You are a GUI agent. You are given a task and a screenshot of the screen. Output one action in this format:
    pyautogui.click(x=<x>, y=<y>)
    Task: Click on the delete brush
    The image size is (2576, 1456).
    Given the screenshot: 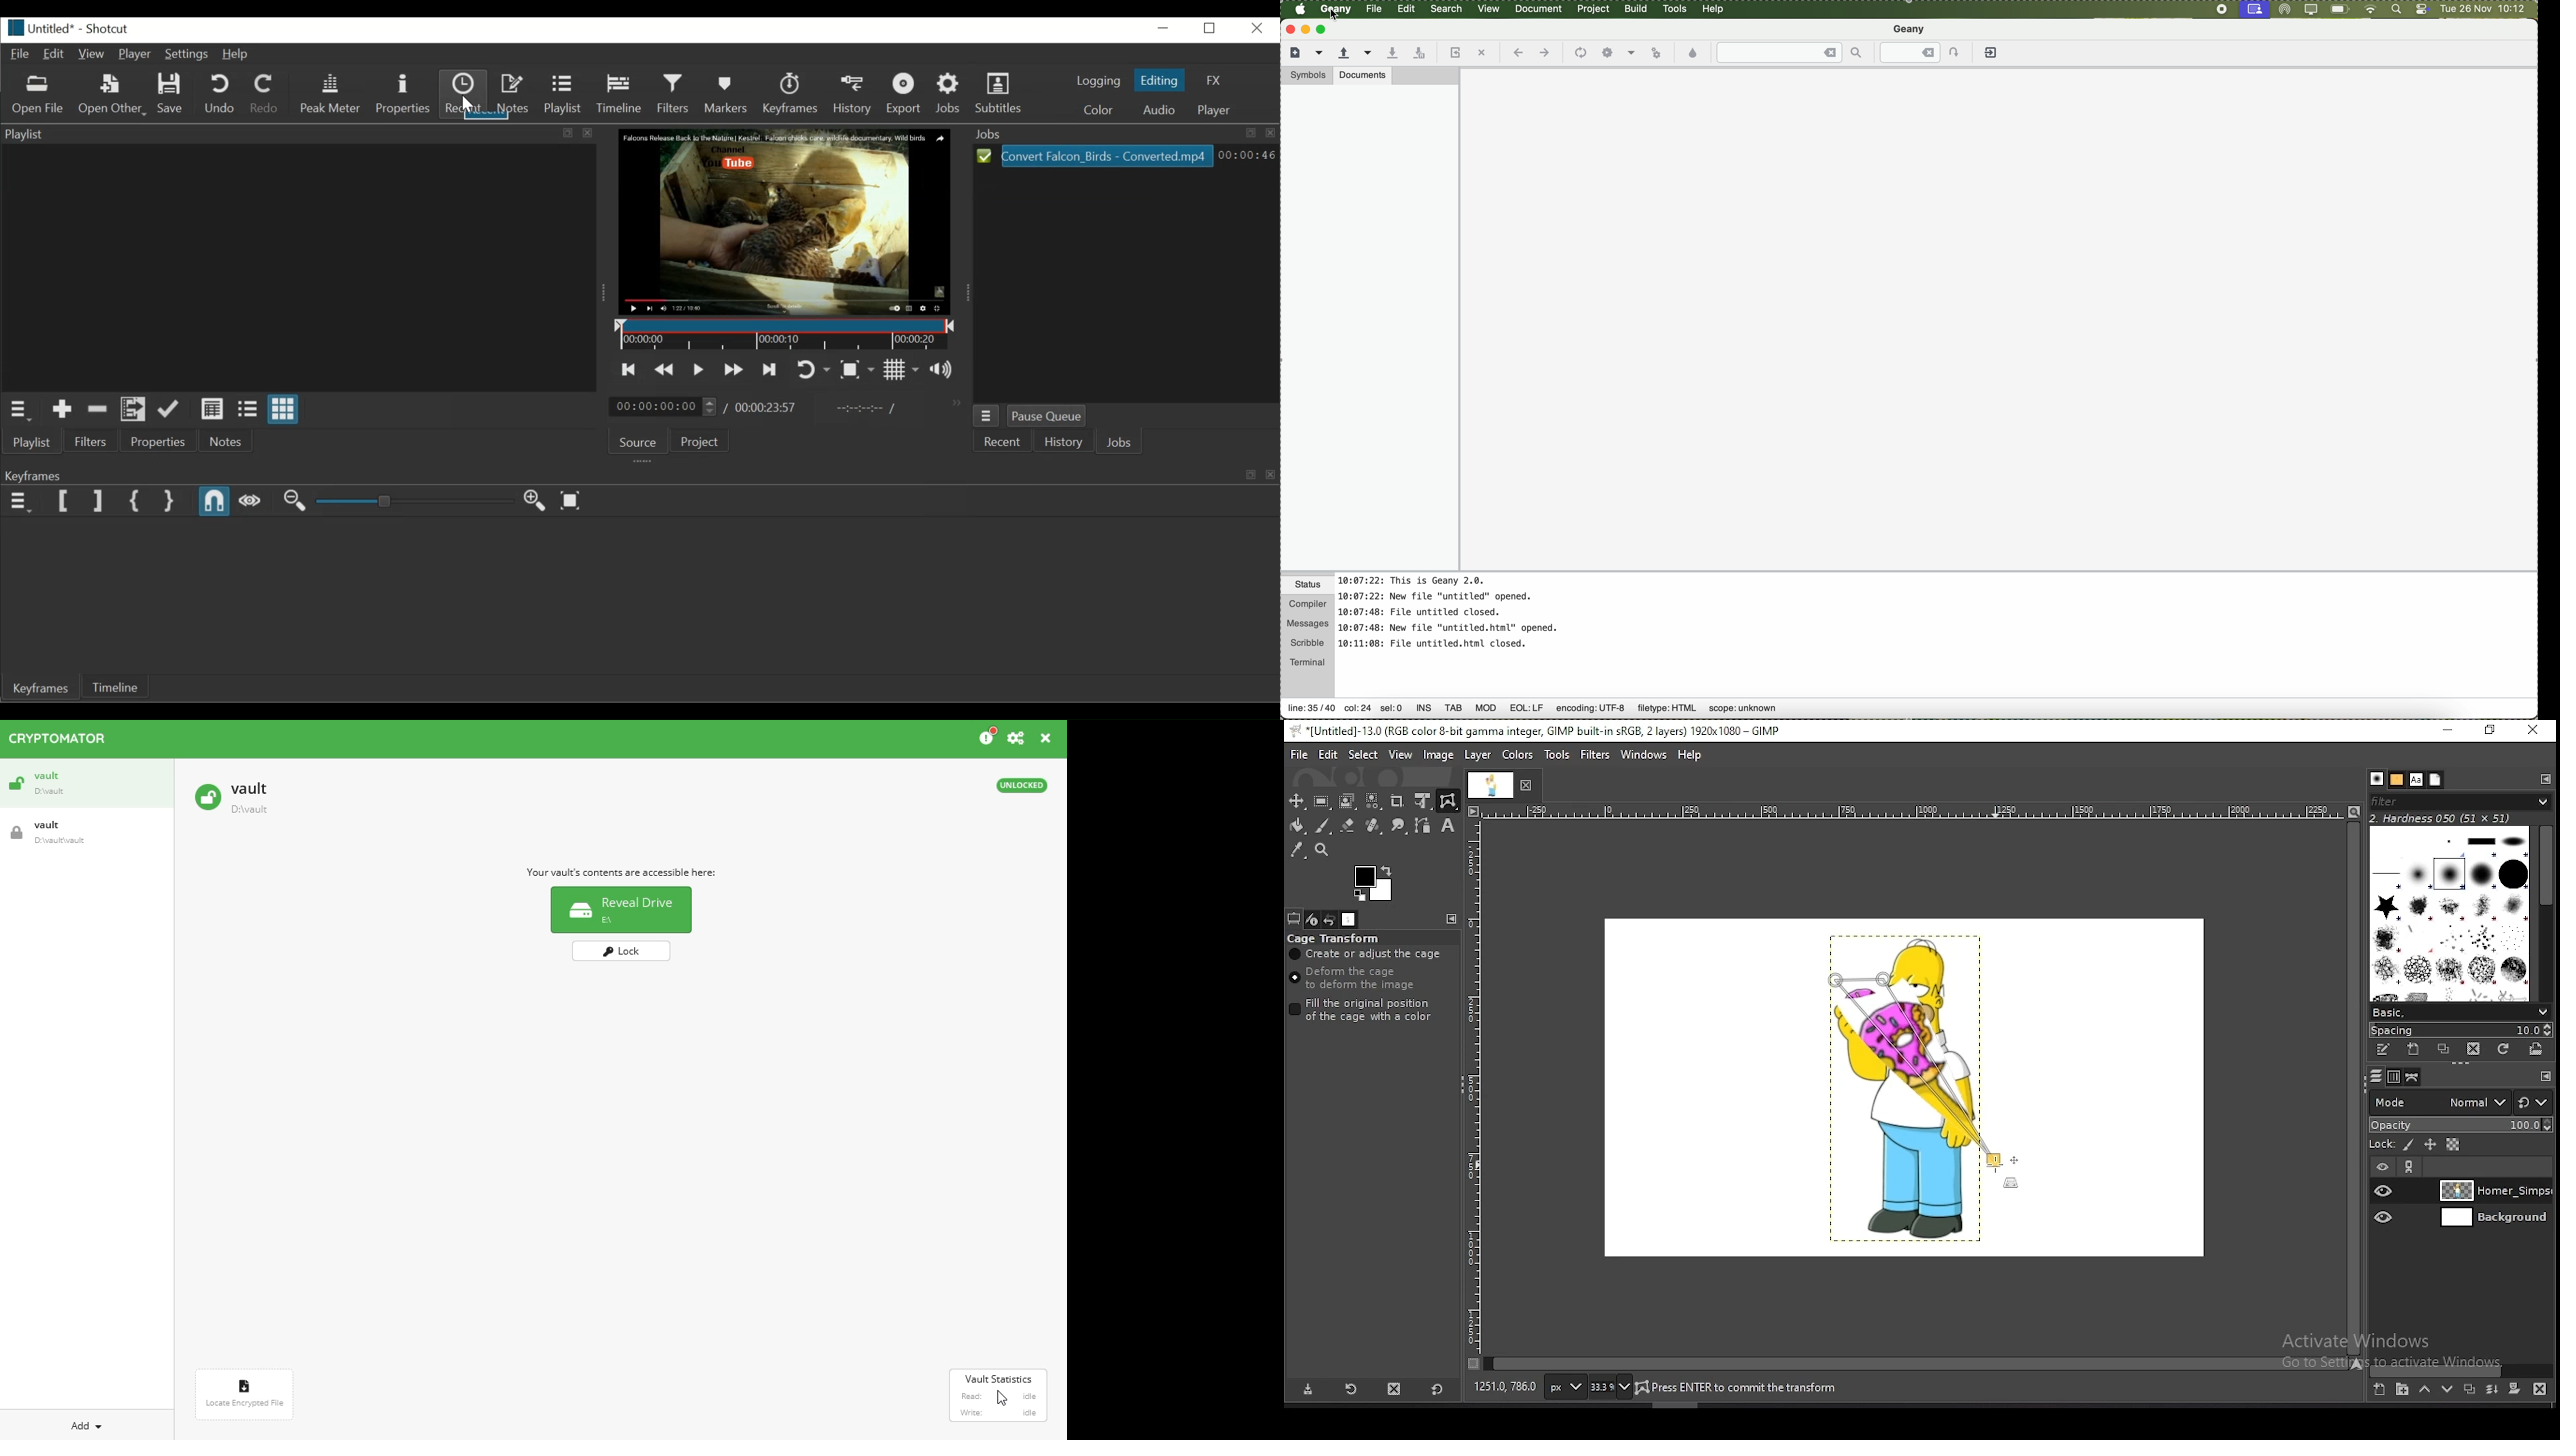 What is the action you would take?
    pyautogui.click(x=2475, y=1050)
    